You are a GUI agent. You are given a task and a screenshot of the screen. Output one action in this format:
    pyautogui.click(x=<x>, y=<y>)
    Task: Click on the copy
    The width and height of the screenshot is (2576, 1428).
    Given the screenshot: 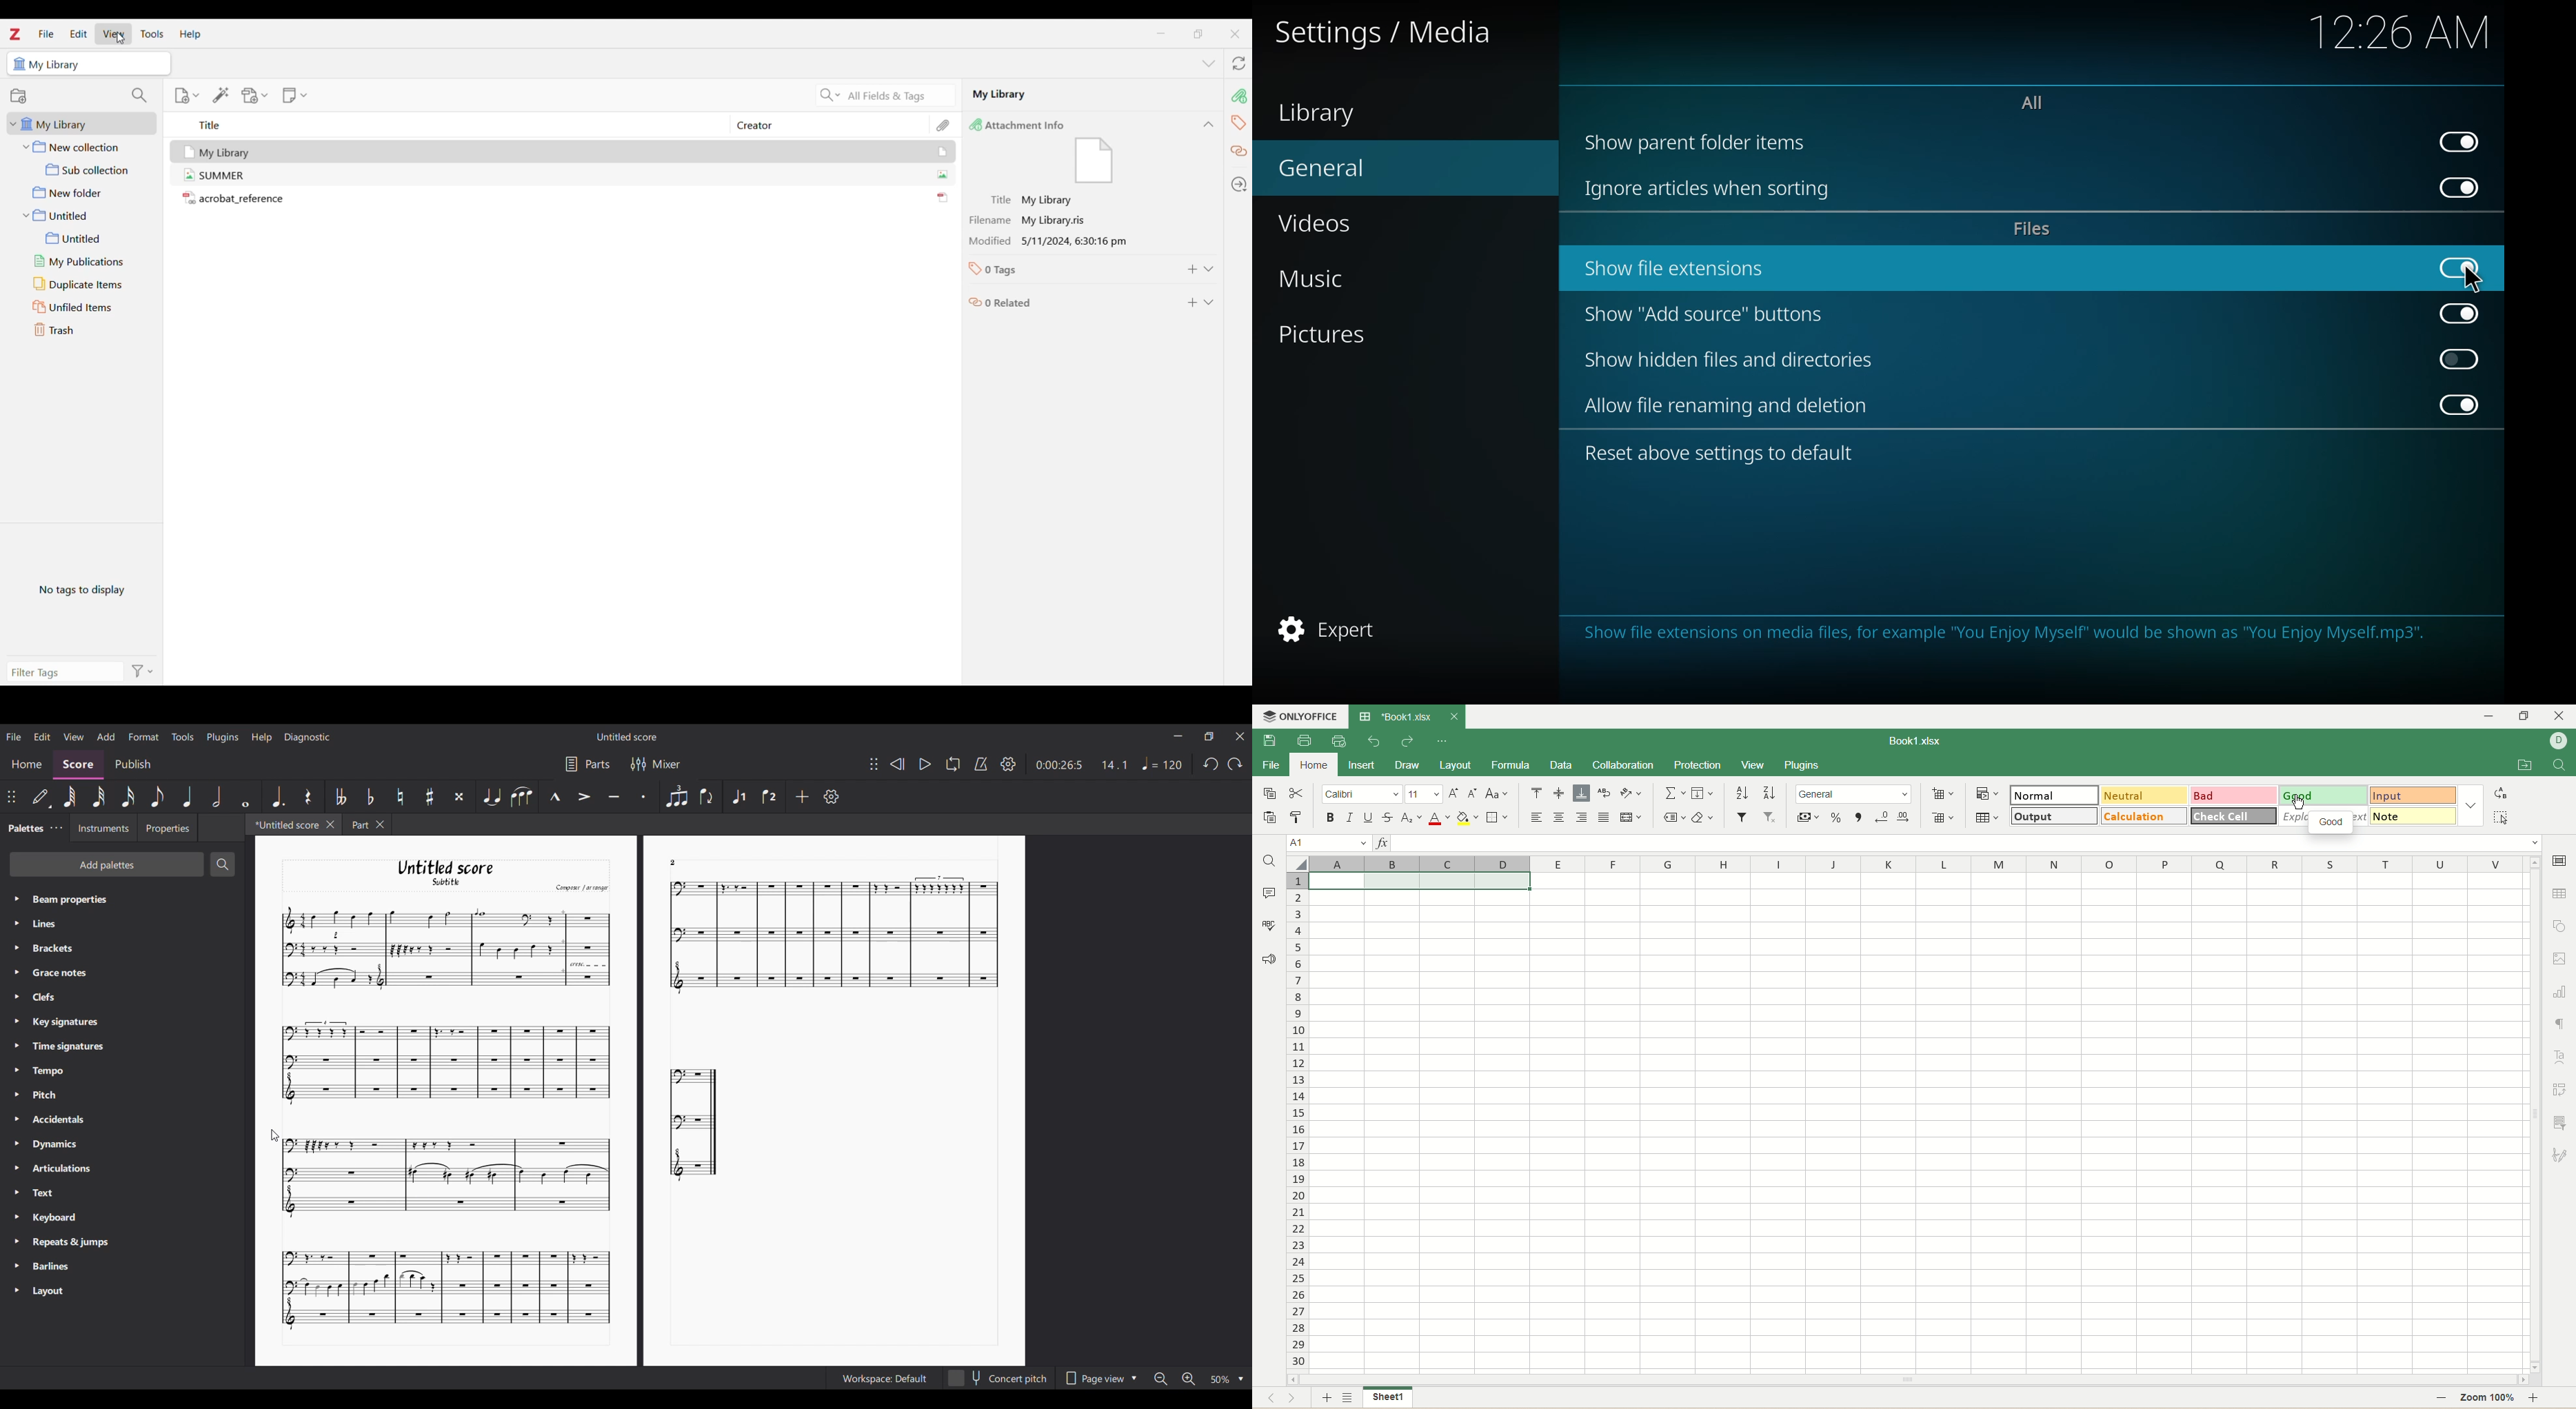 What is the action you would take?
    pyautogui.click(x=1269, y=793)
    